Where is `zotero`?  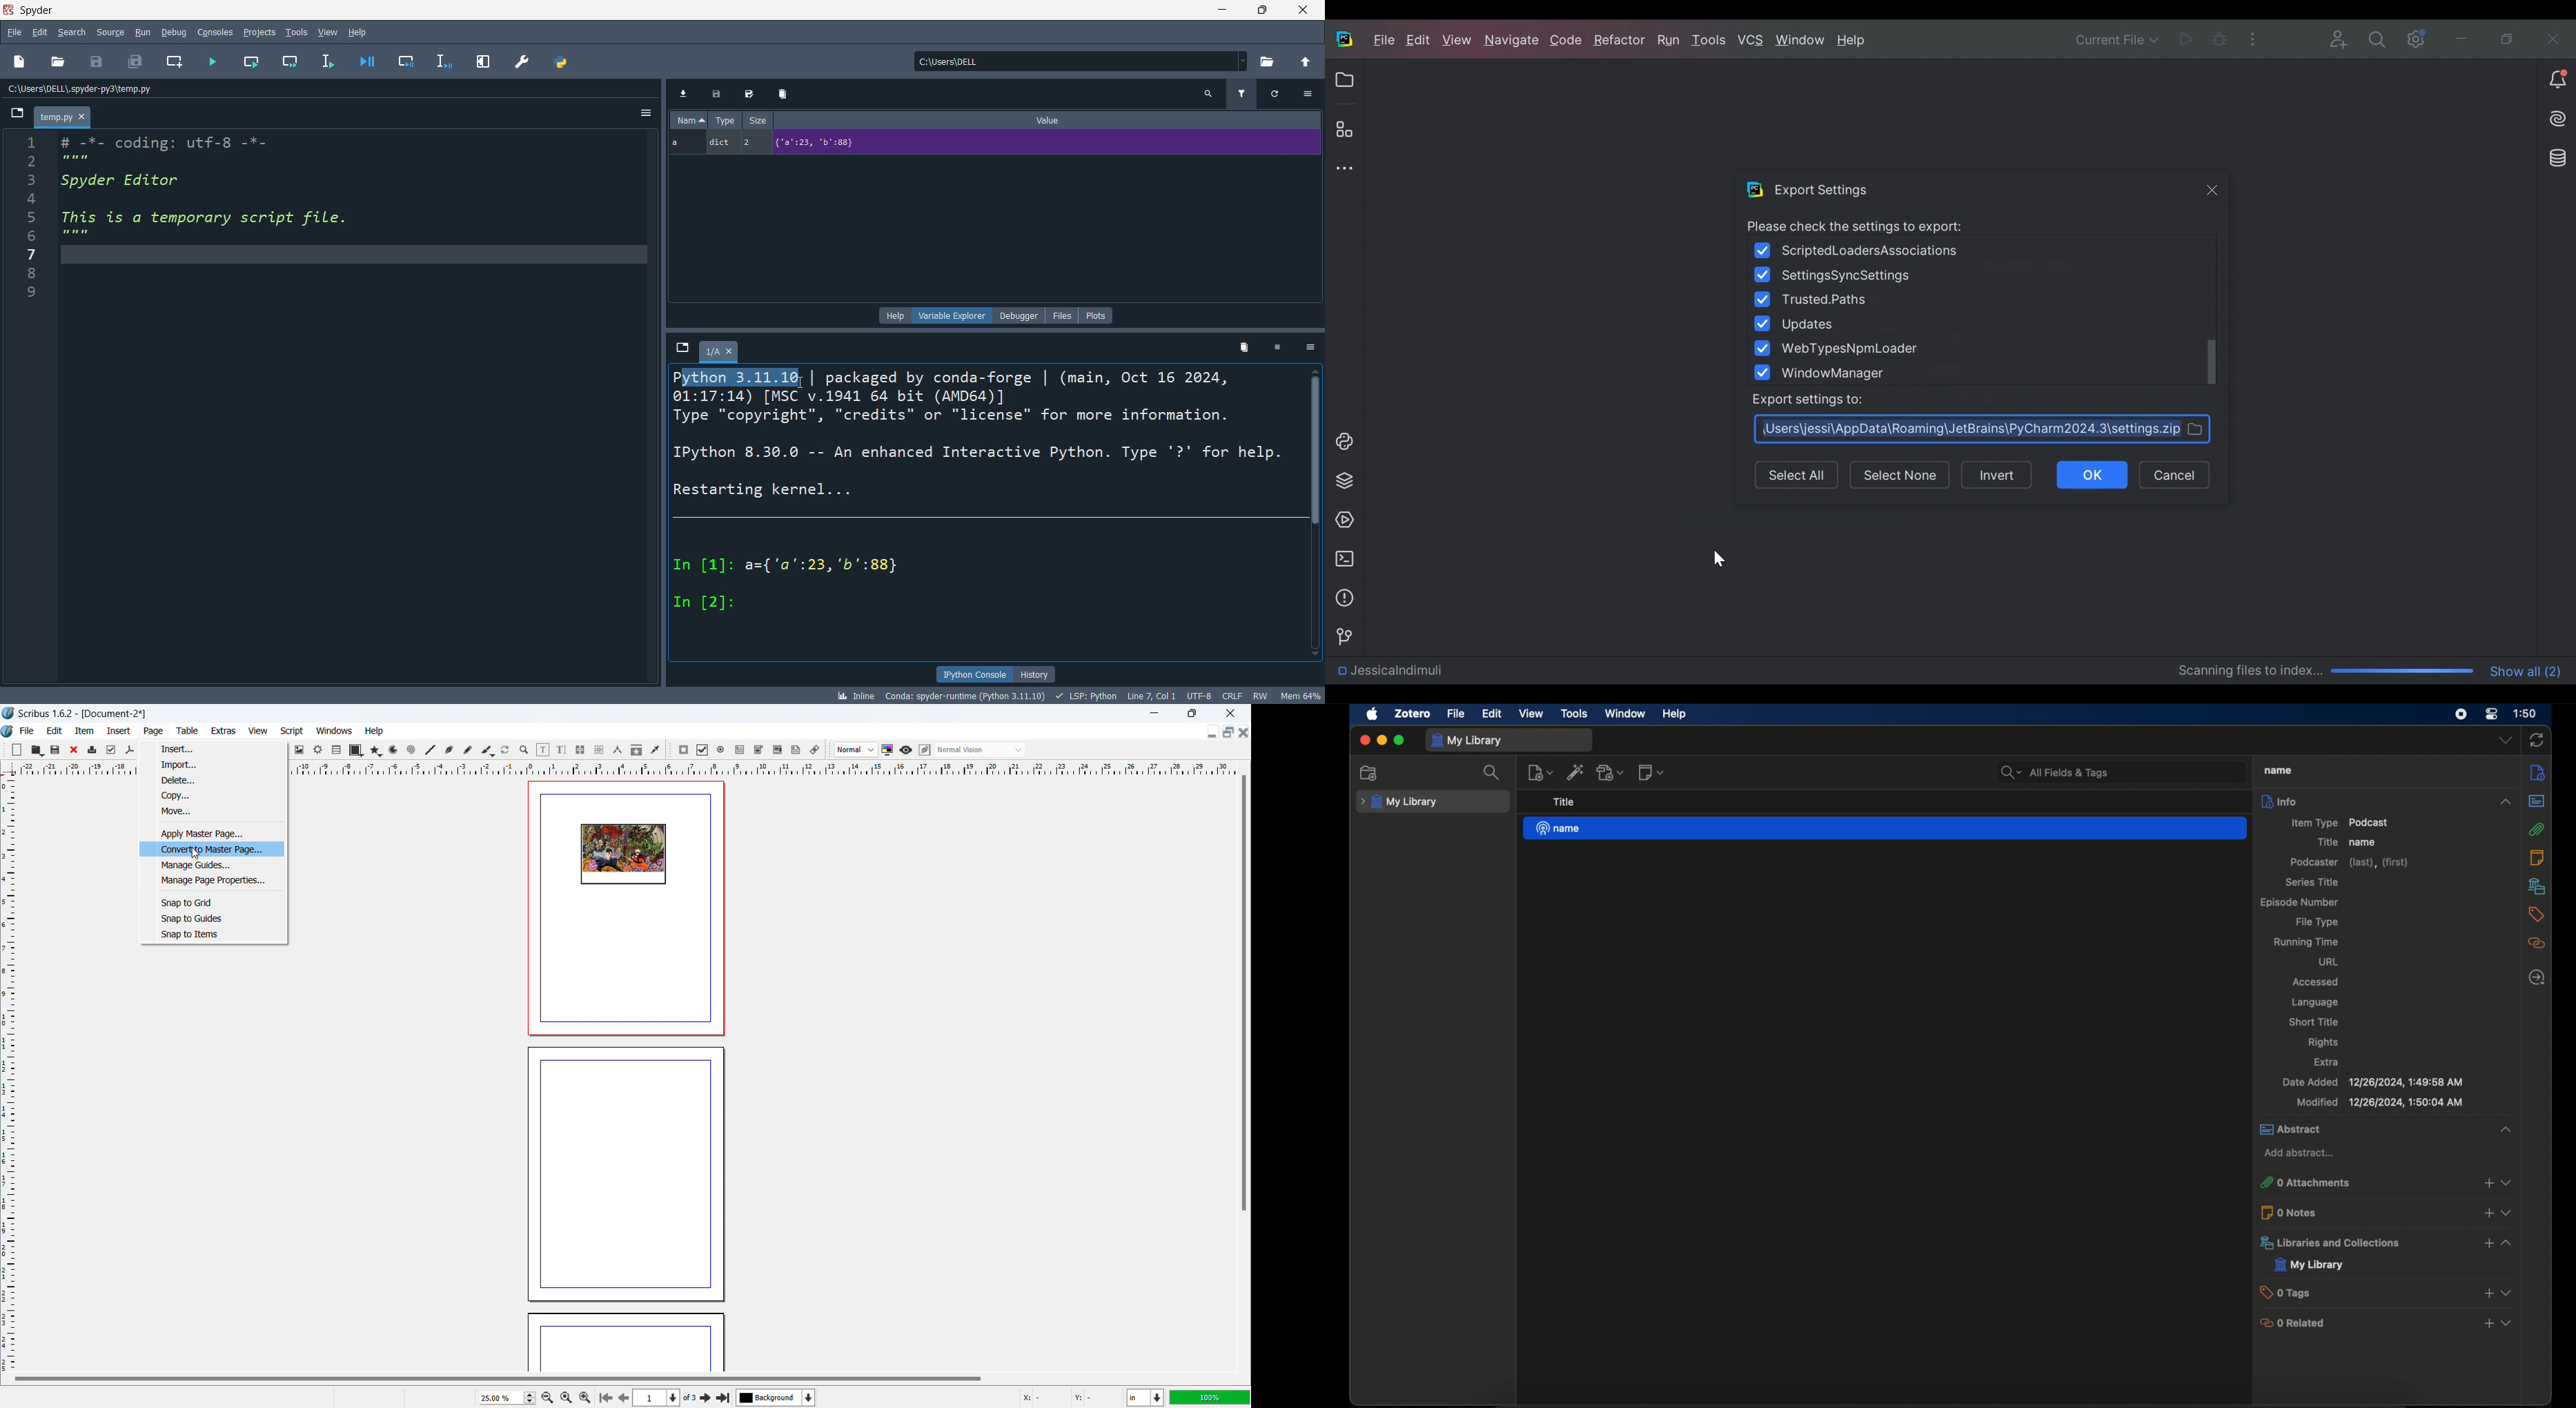 zotero is located at coordinates (1412, 714).